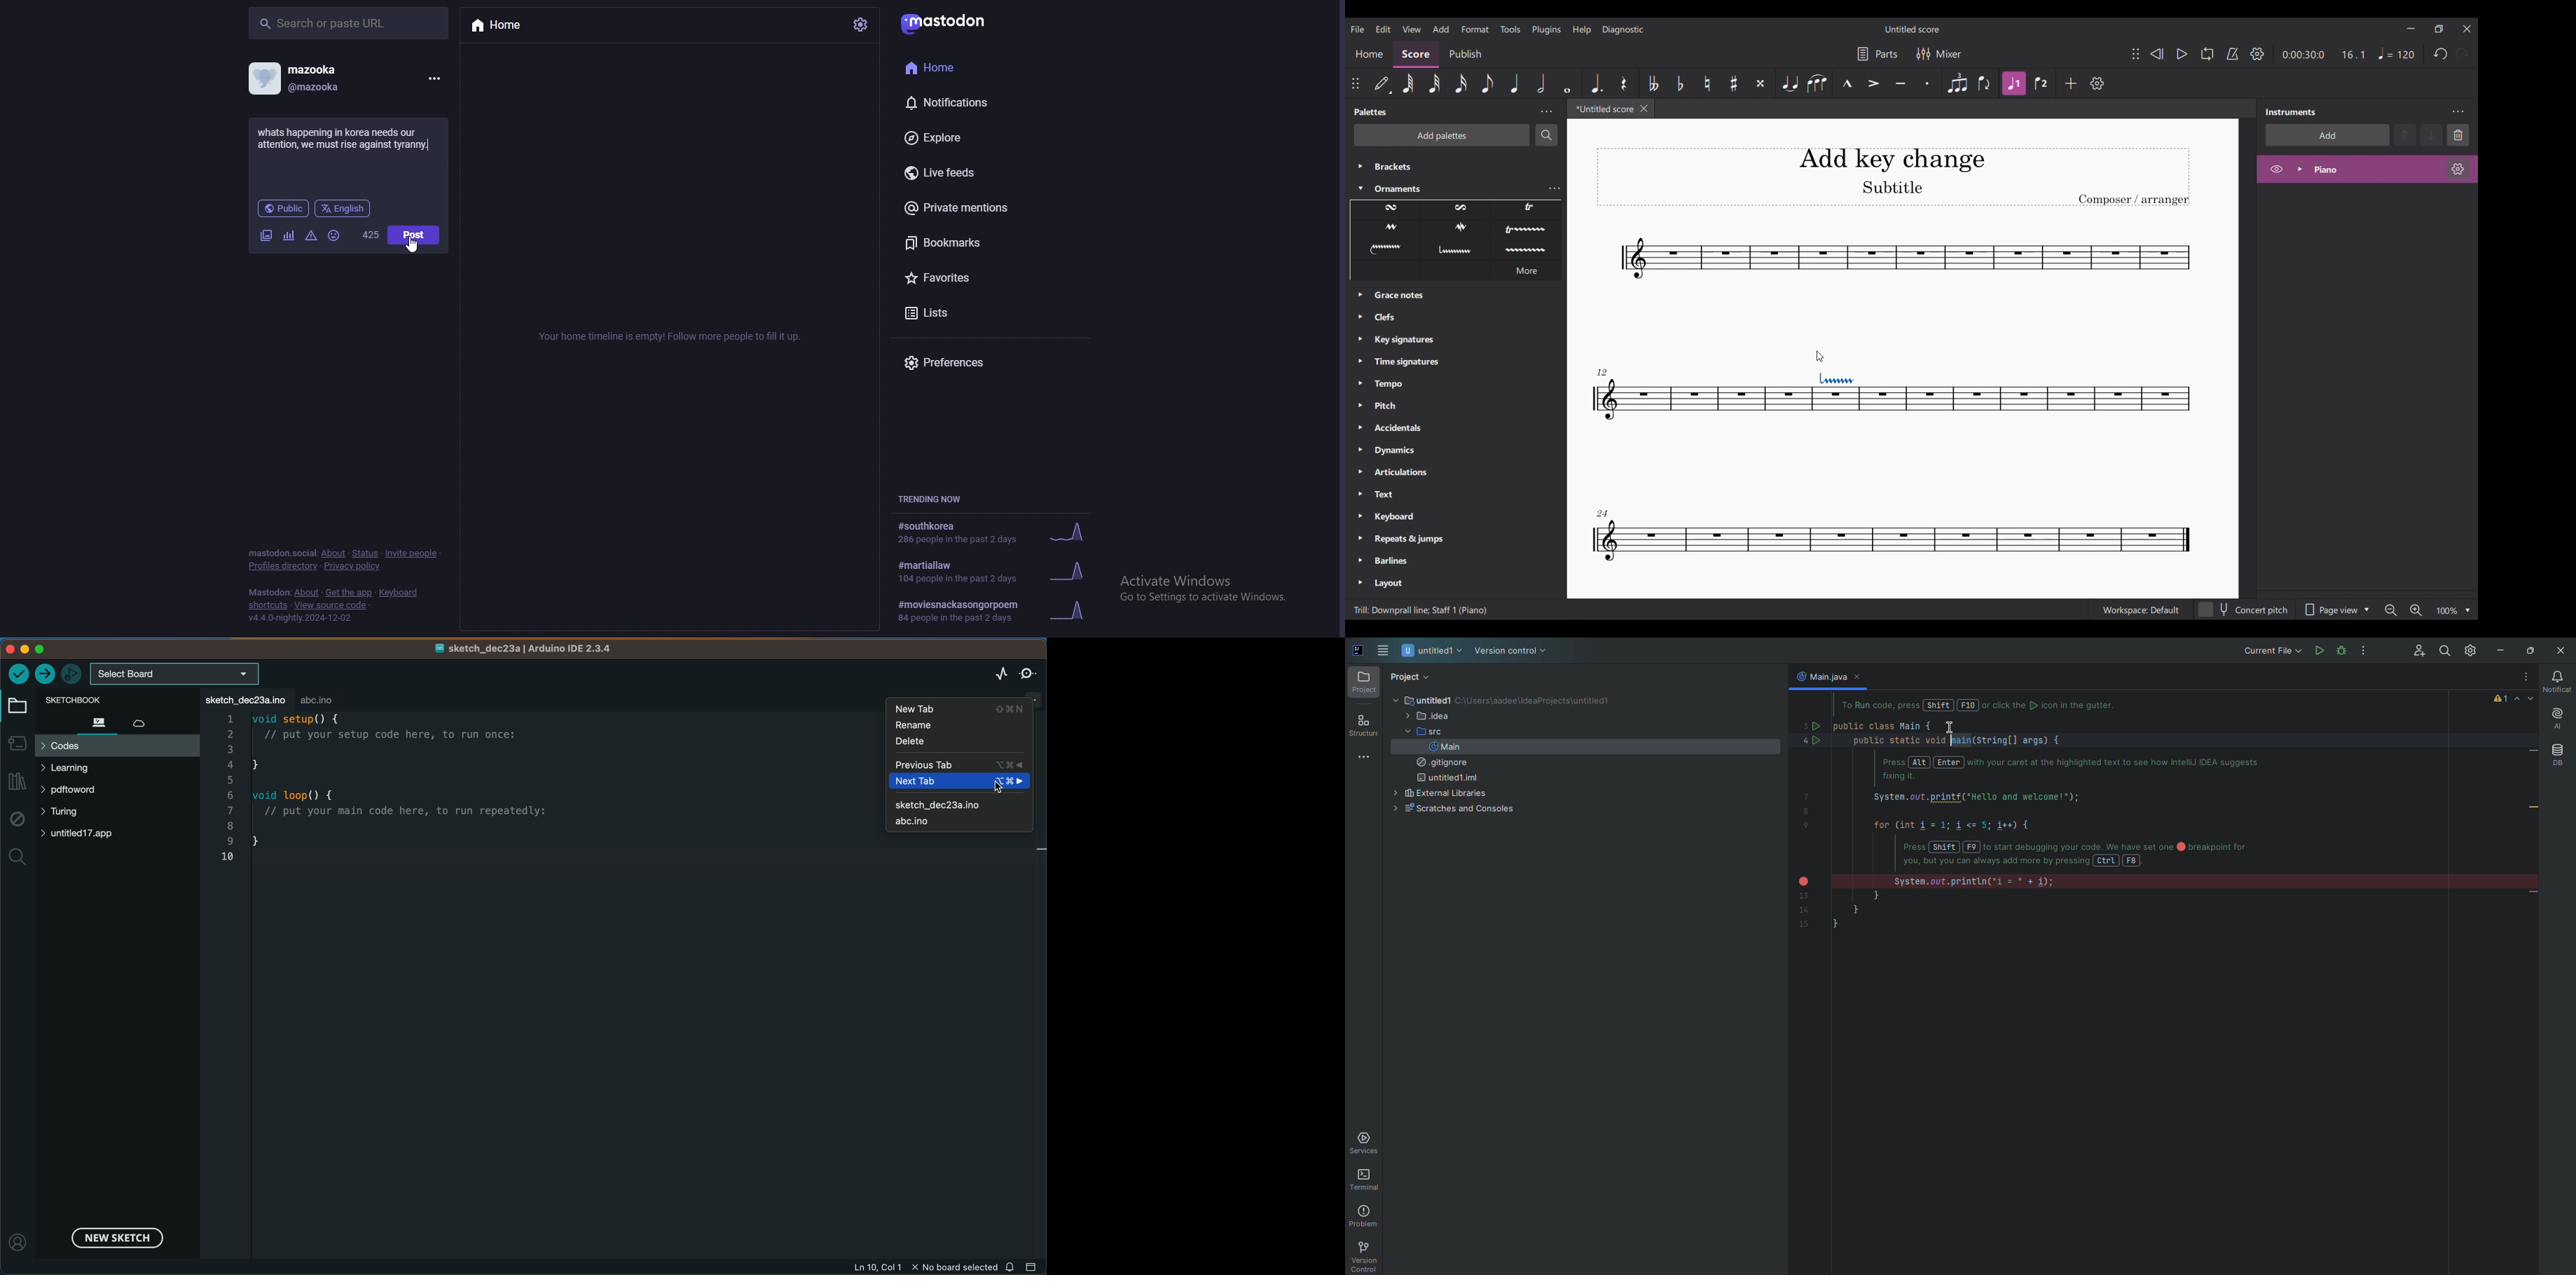 The image size is (2576, 1288). What do you see at coordinates (1415, 55) in the screenshot?
I see `Score section` at bounding box center [1415, 55].